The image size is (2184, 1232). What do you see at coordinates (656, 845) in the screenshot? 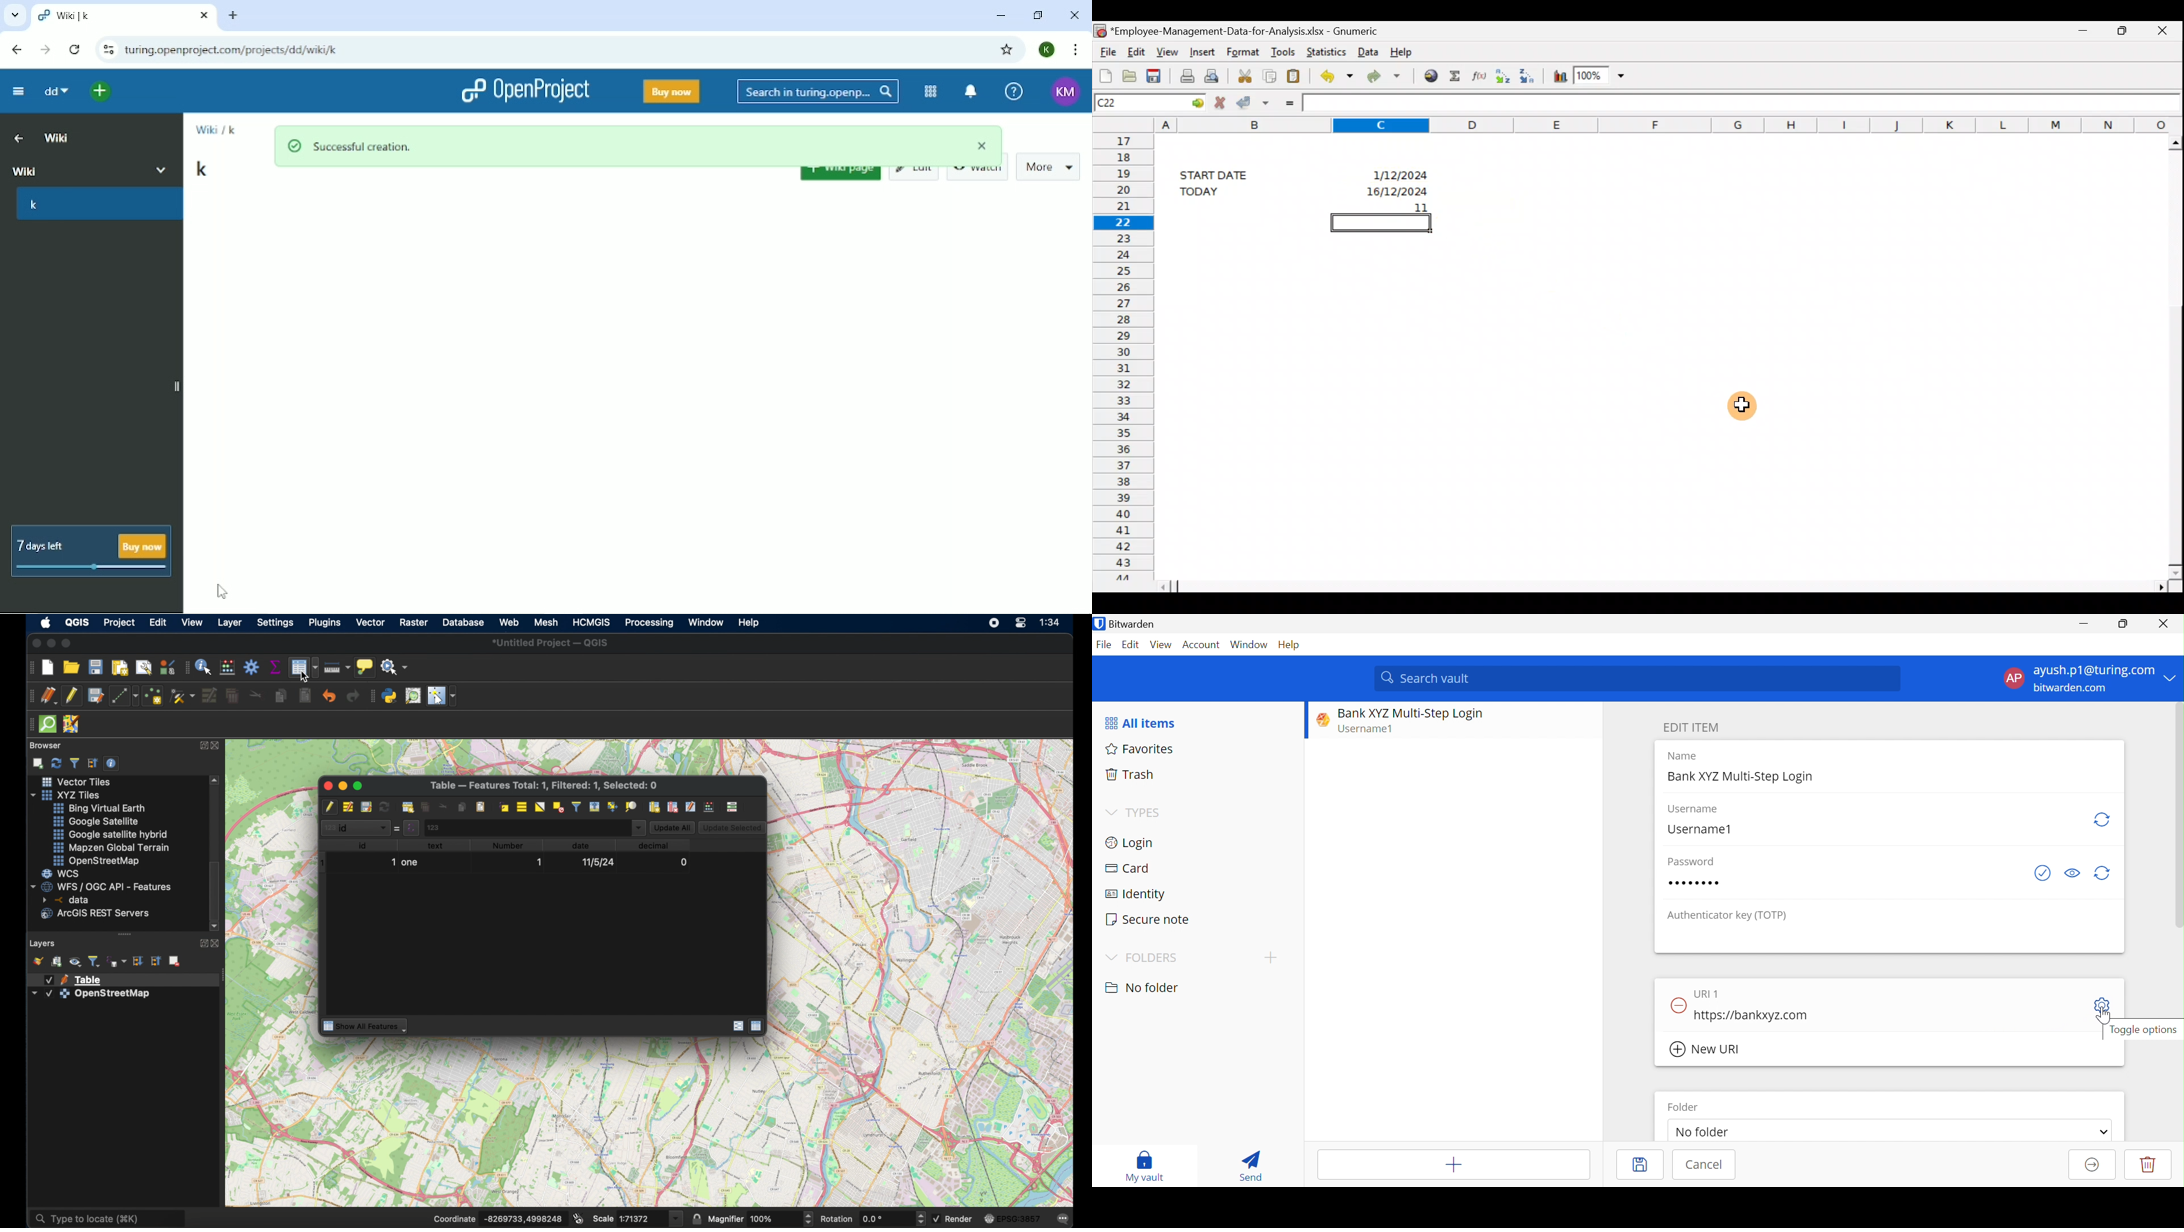
I see `decimal` at bounding box center [656, 845].